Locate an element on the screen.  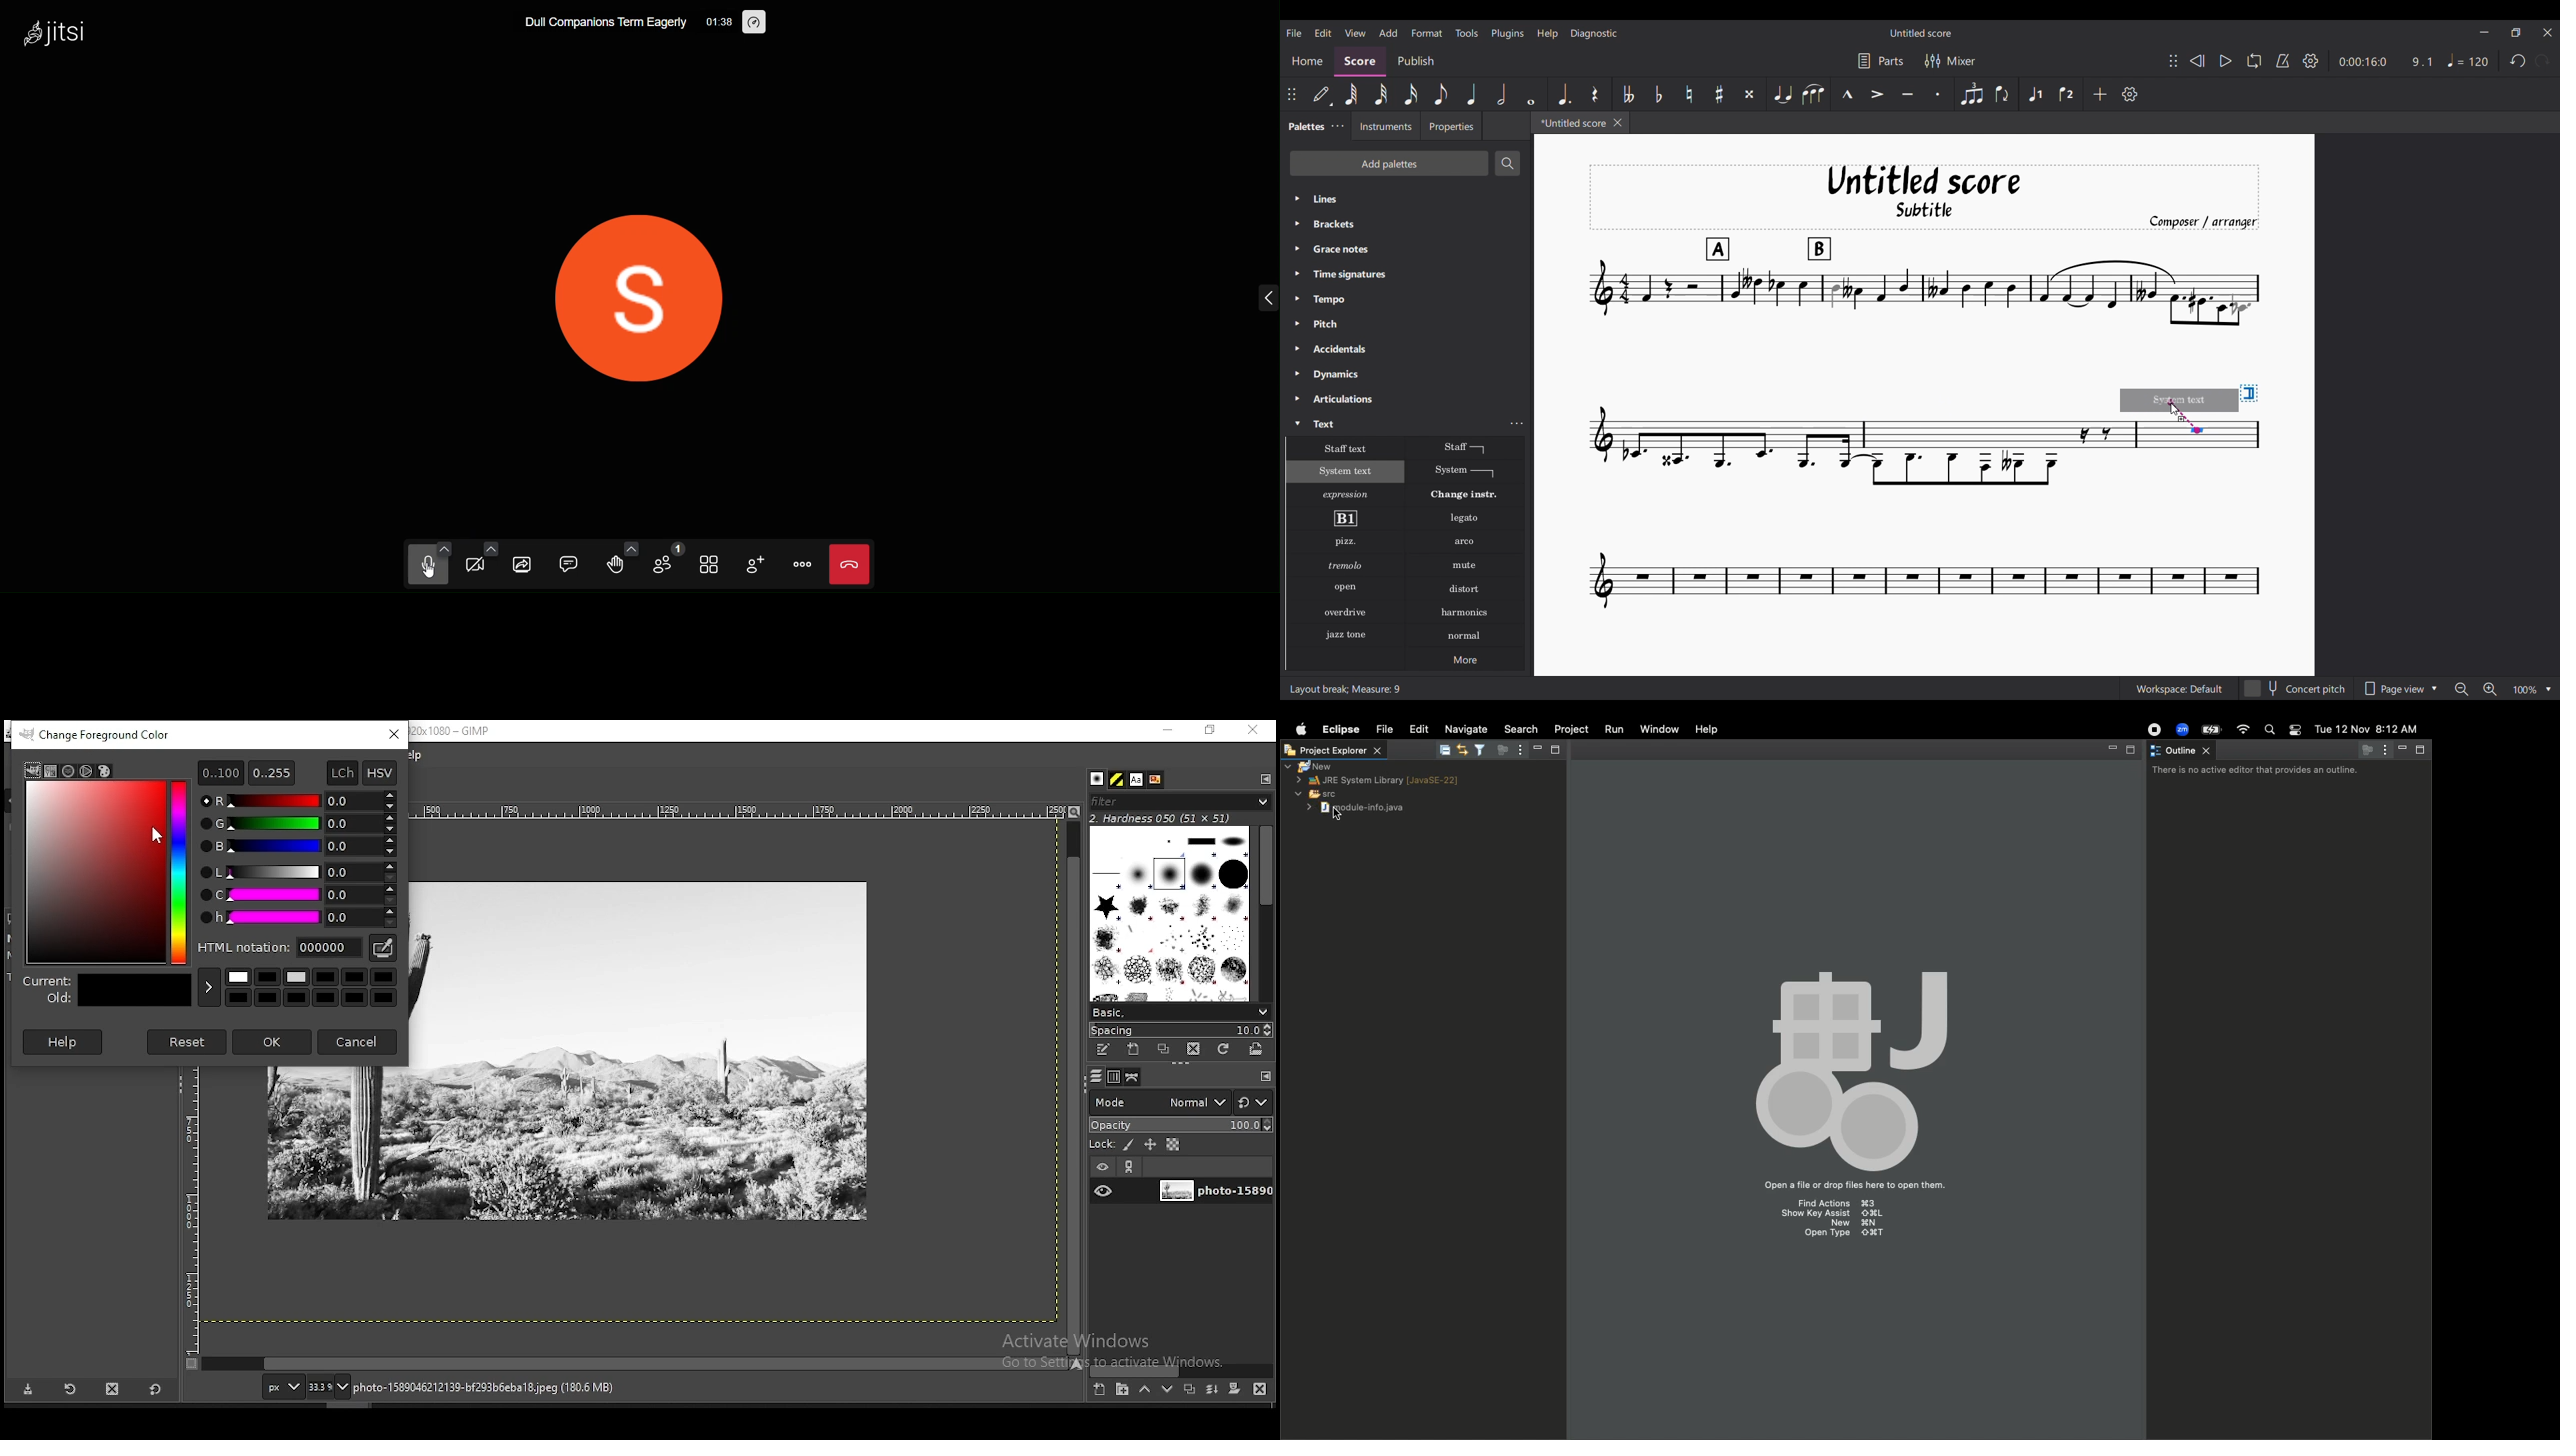
color map is located at coordinates (108, 871).